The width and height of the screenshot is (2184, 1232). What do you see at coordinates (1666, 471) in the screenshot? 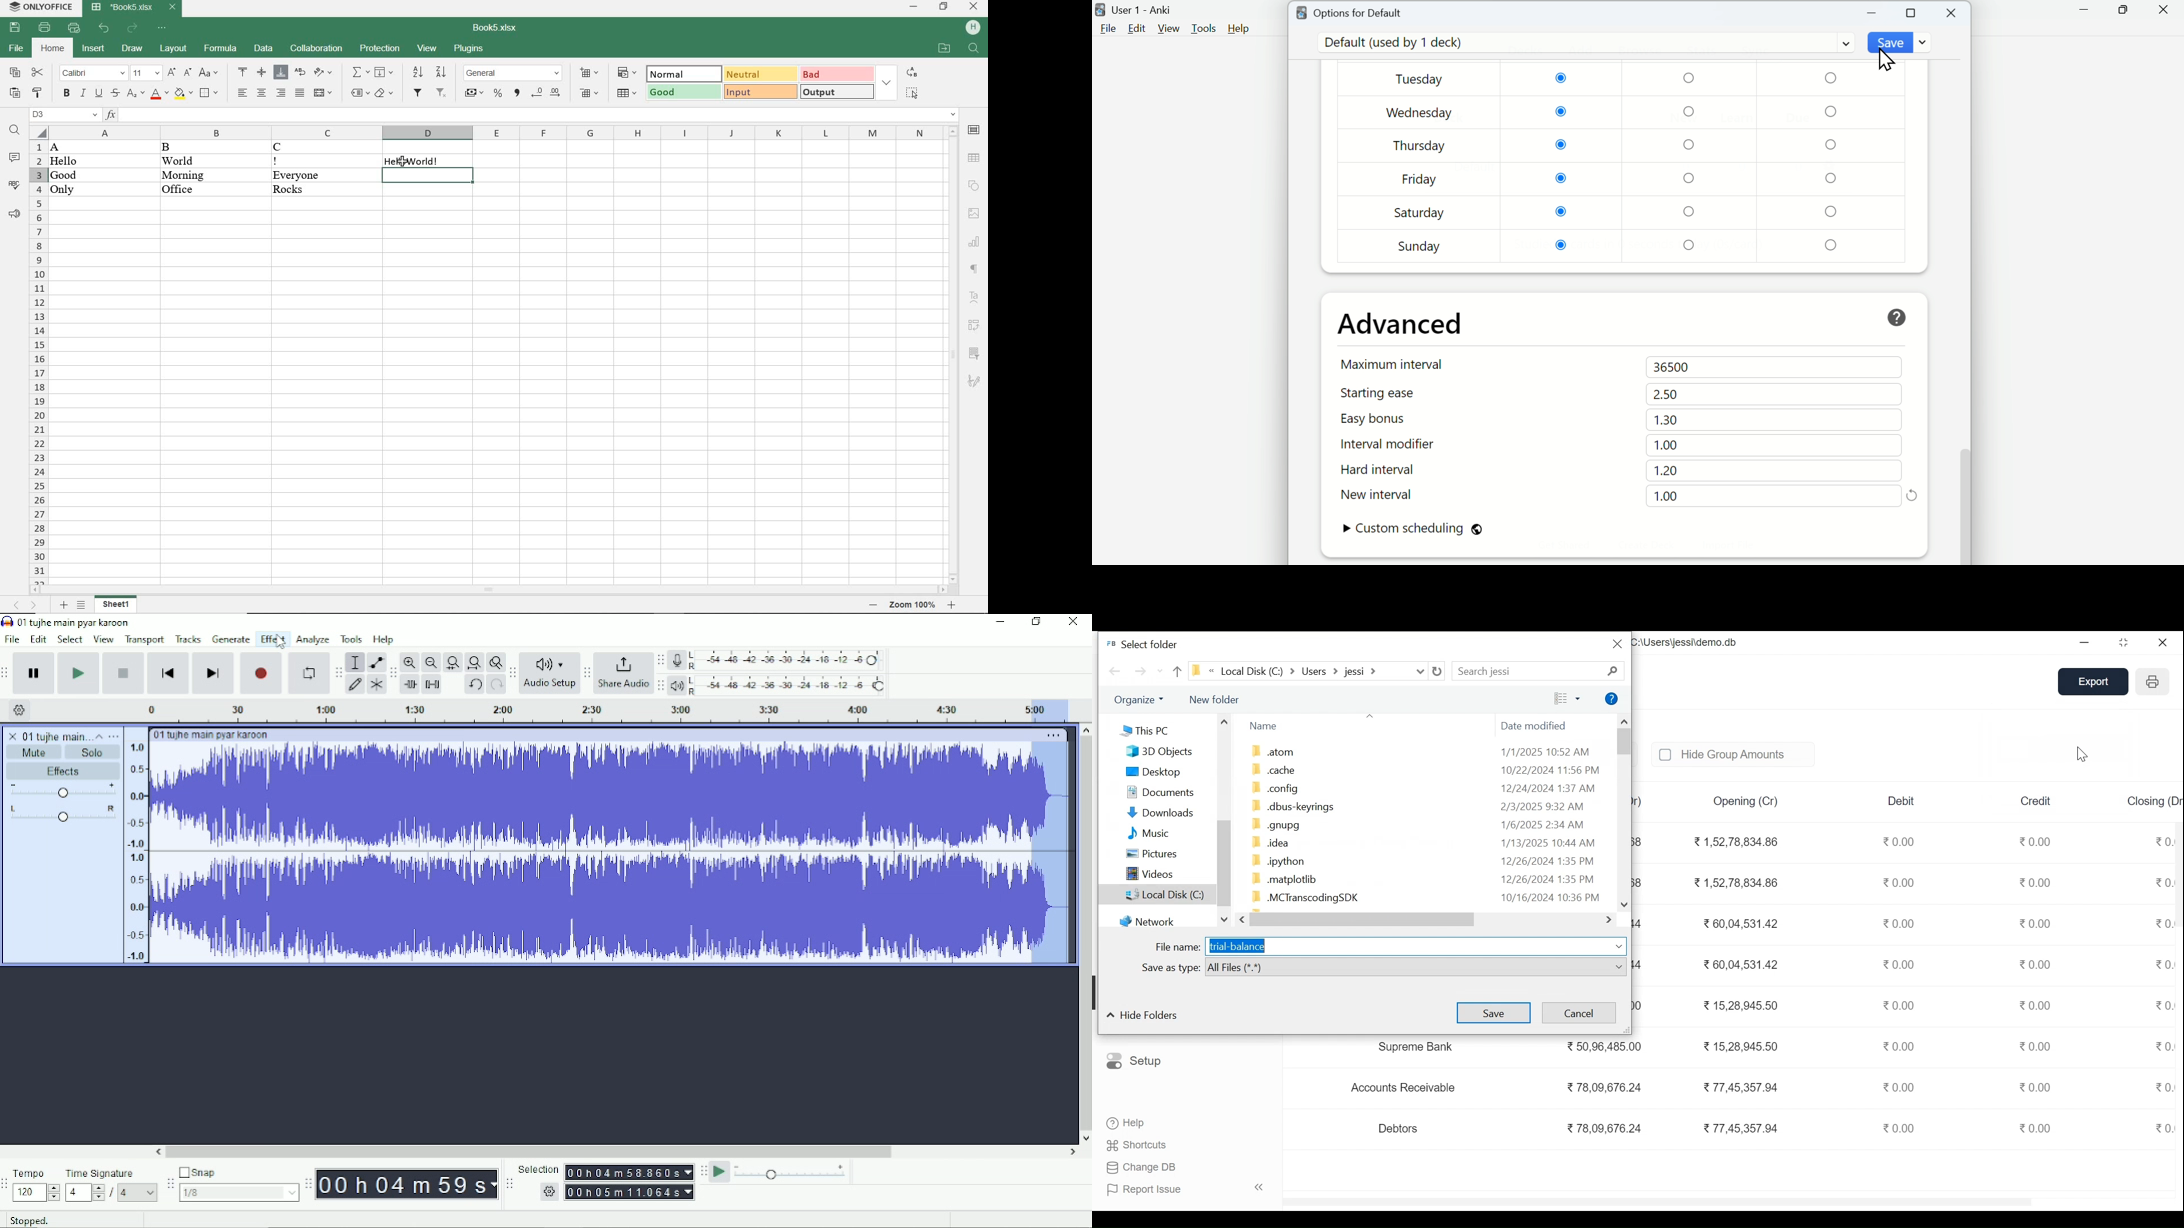
I see `1.20` at bounding box center [1666, 471].